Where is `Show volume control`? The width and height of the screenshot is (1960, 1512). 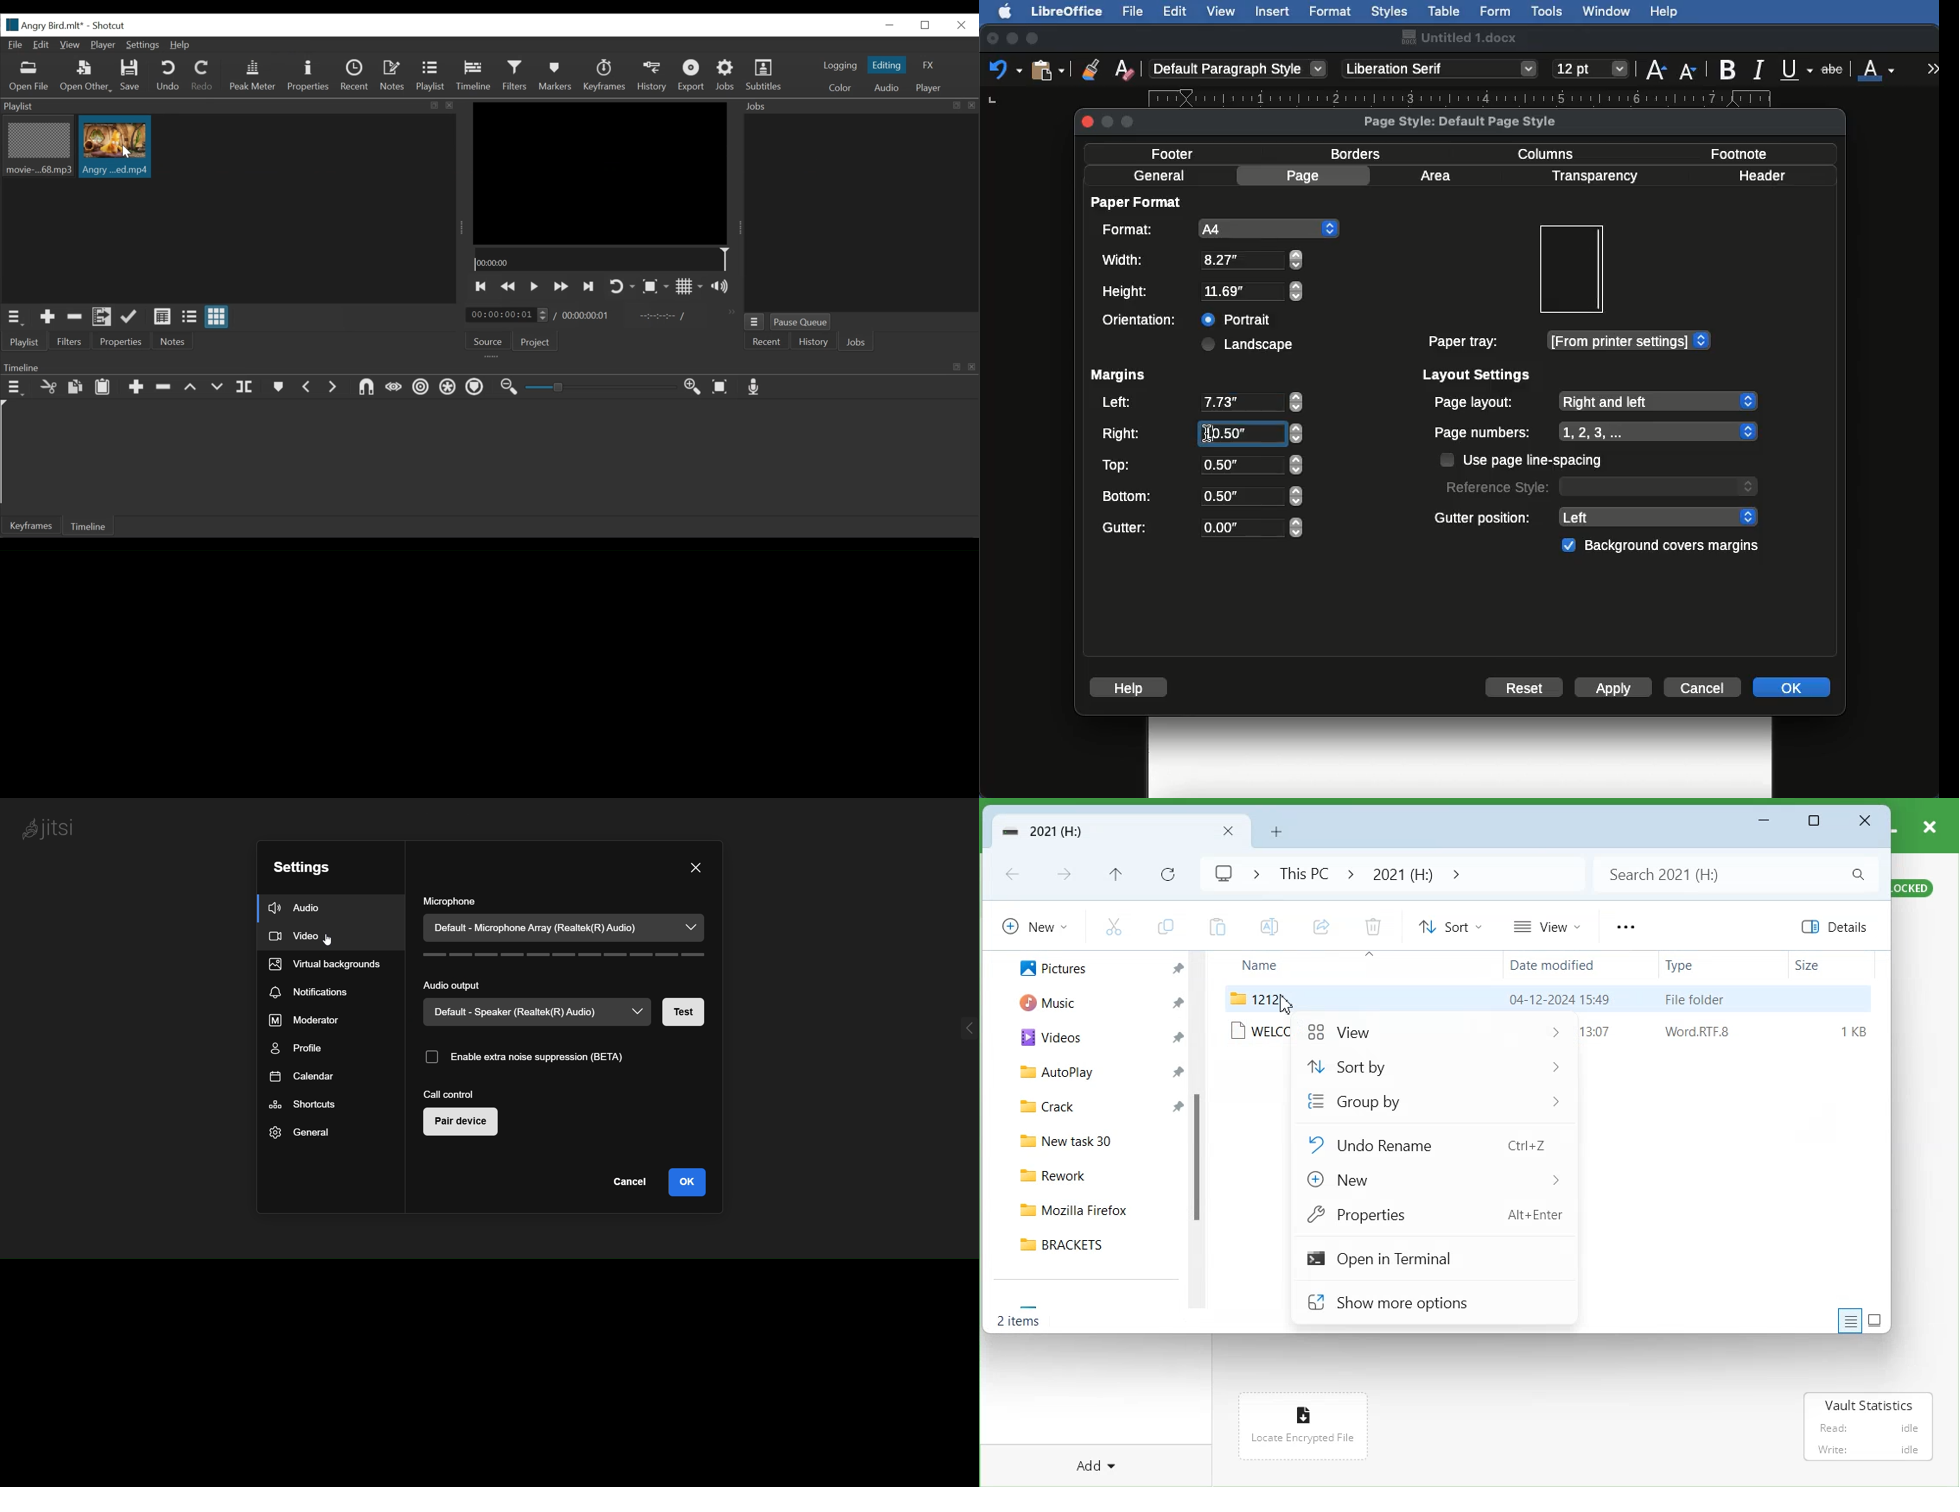 Show volume control is located at coordinates (724, 287).